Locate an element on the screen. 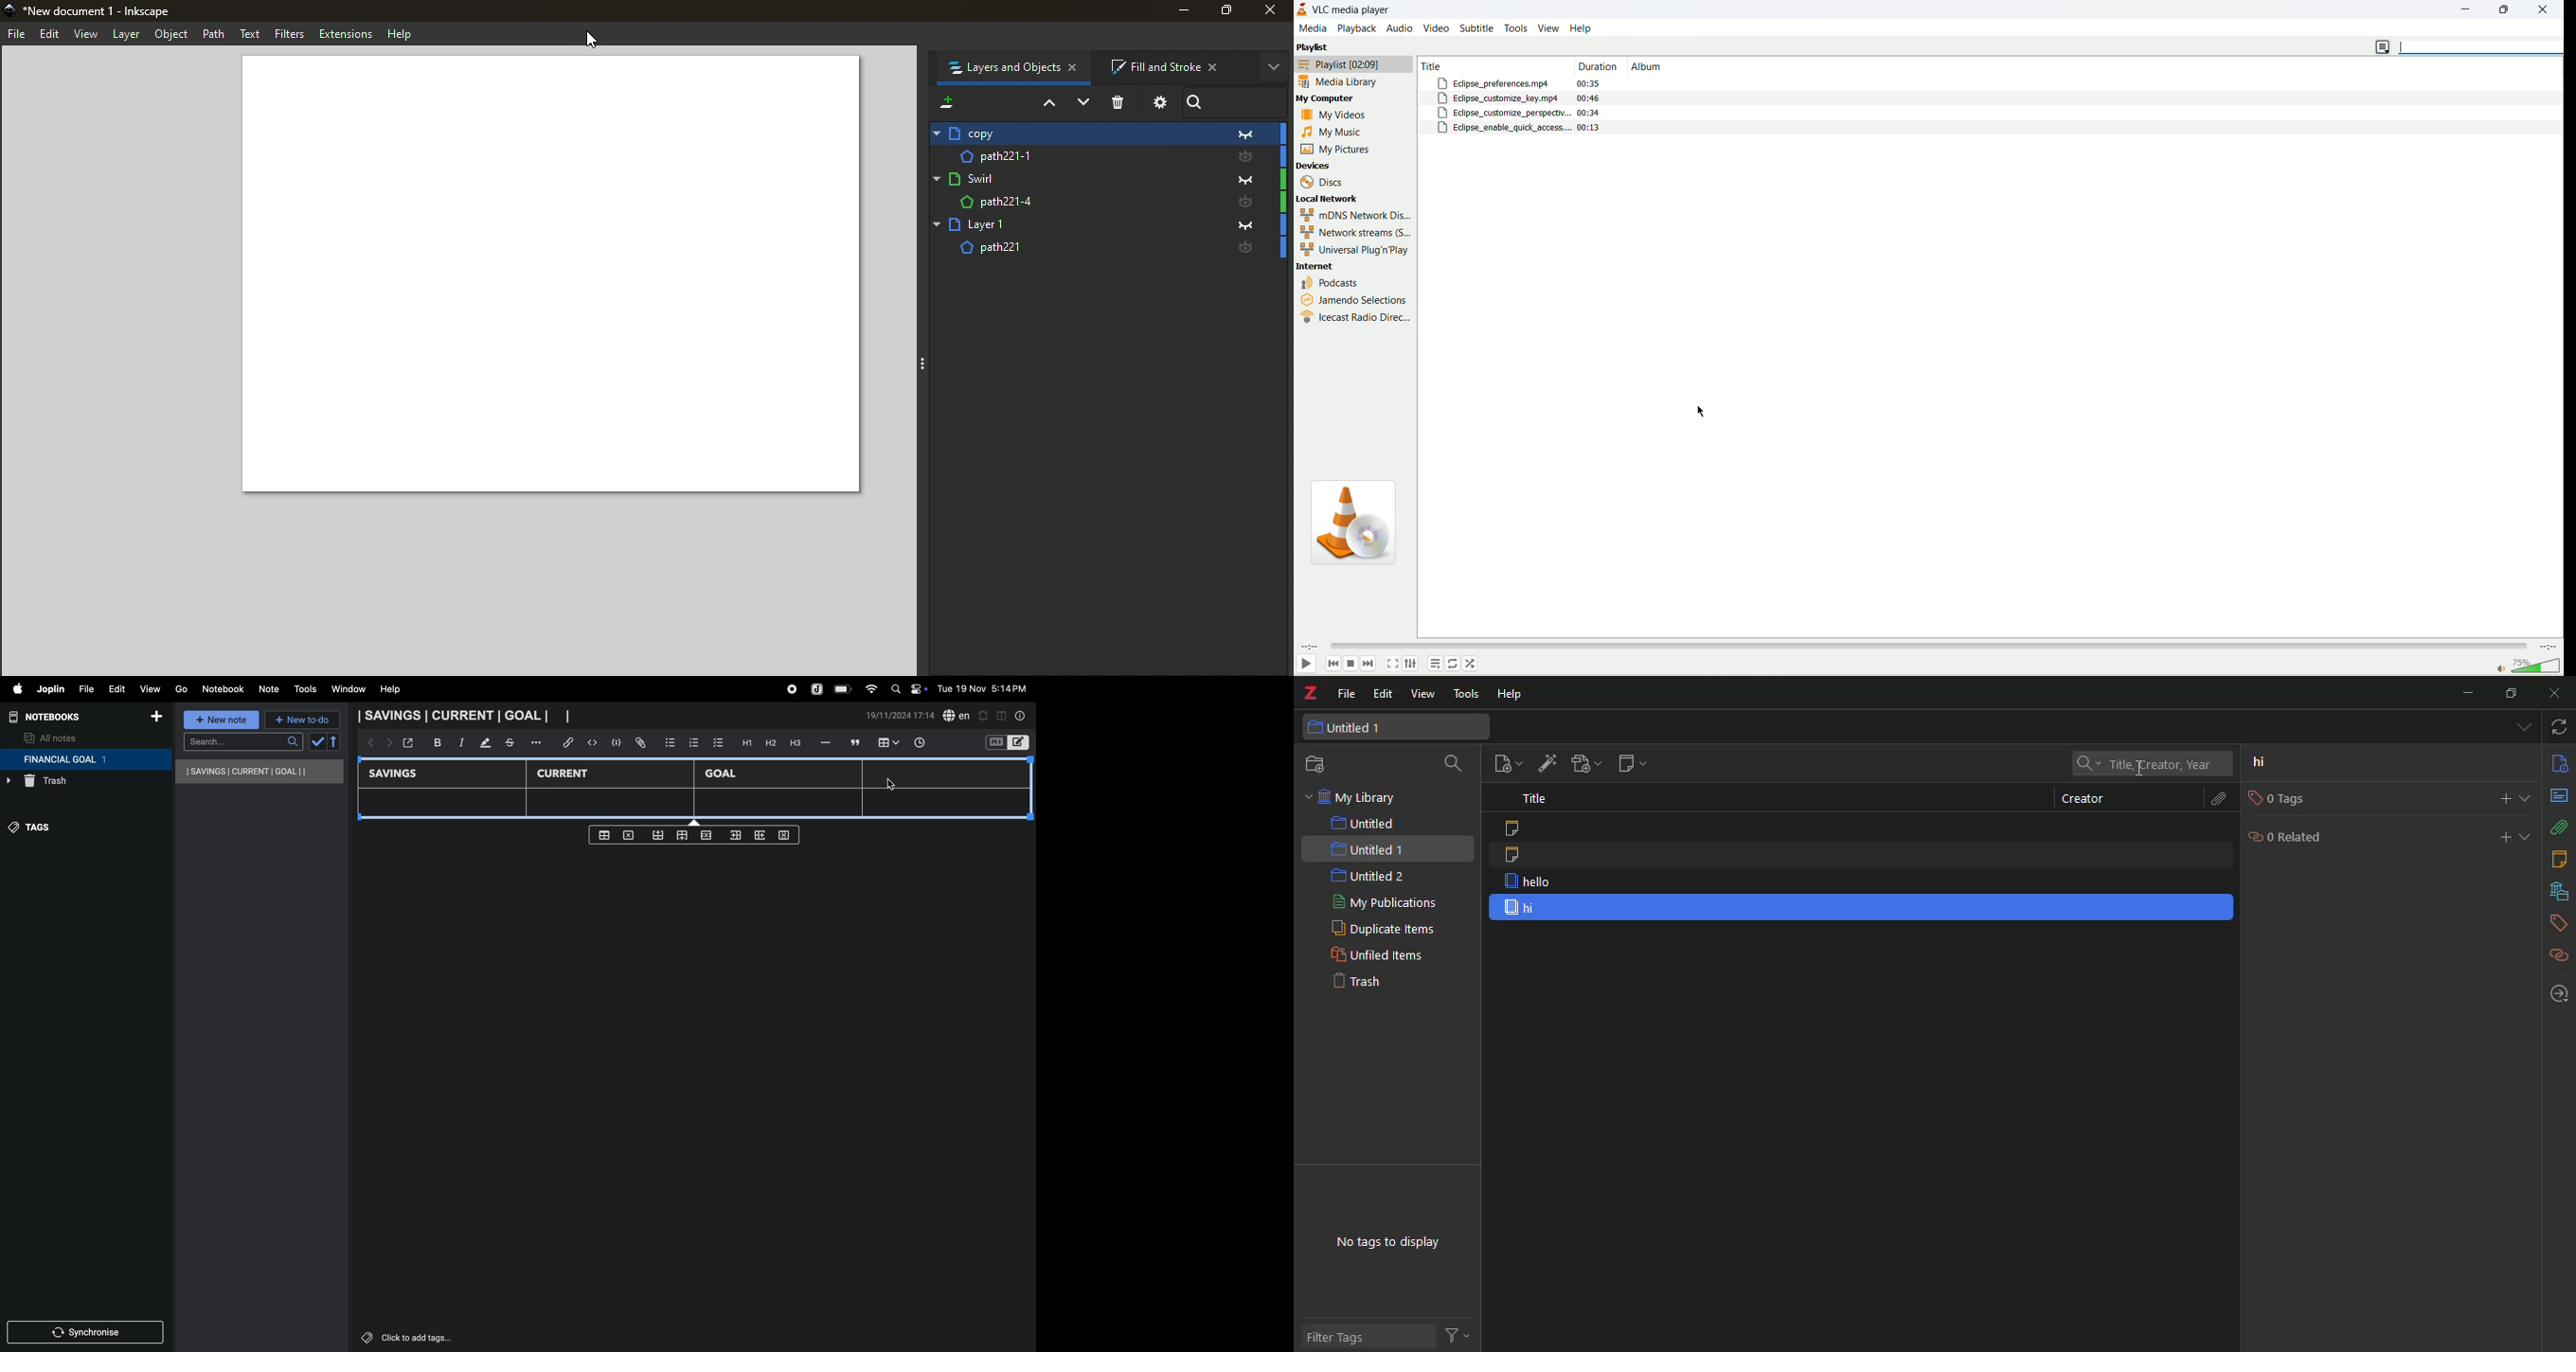 This screenshot has width=2576, height=1372. tags is located at coordinates (35, 832).